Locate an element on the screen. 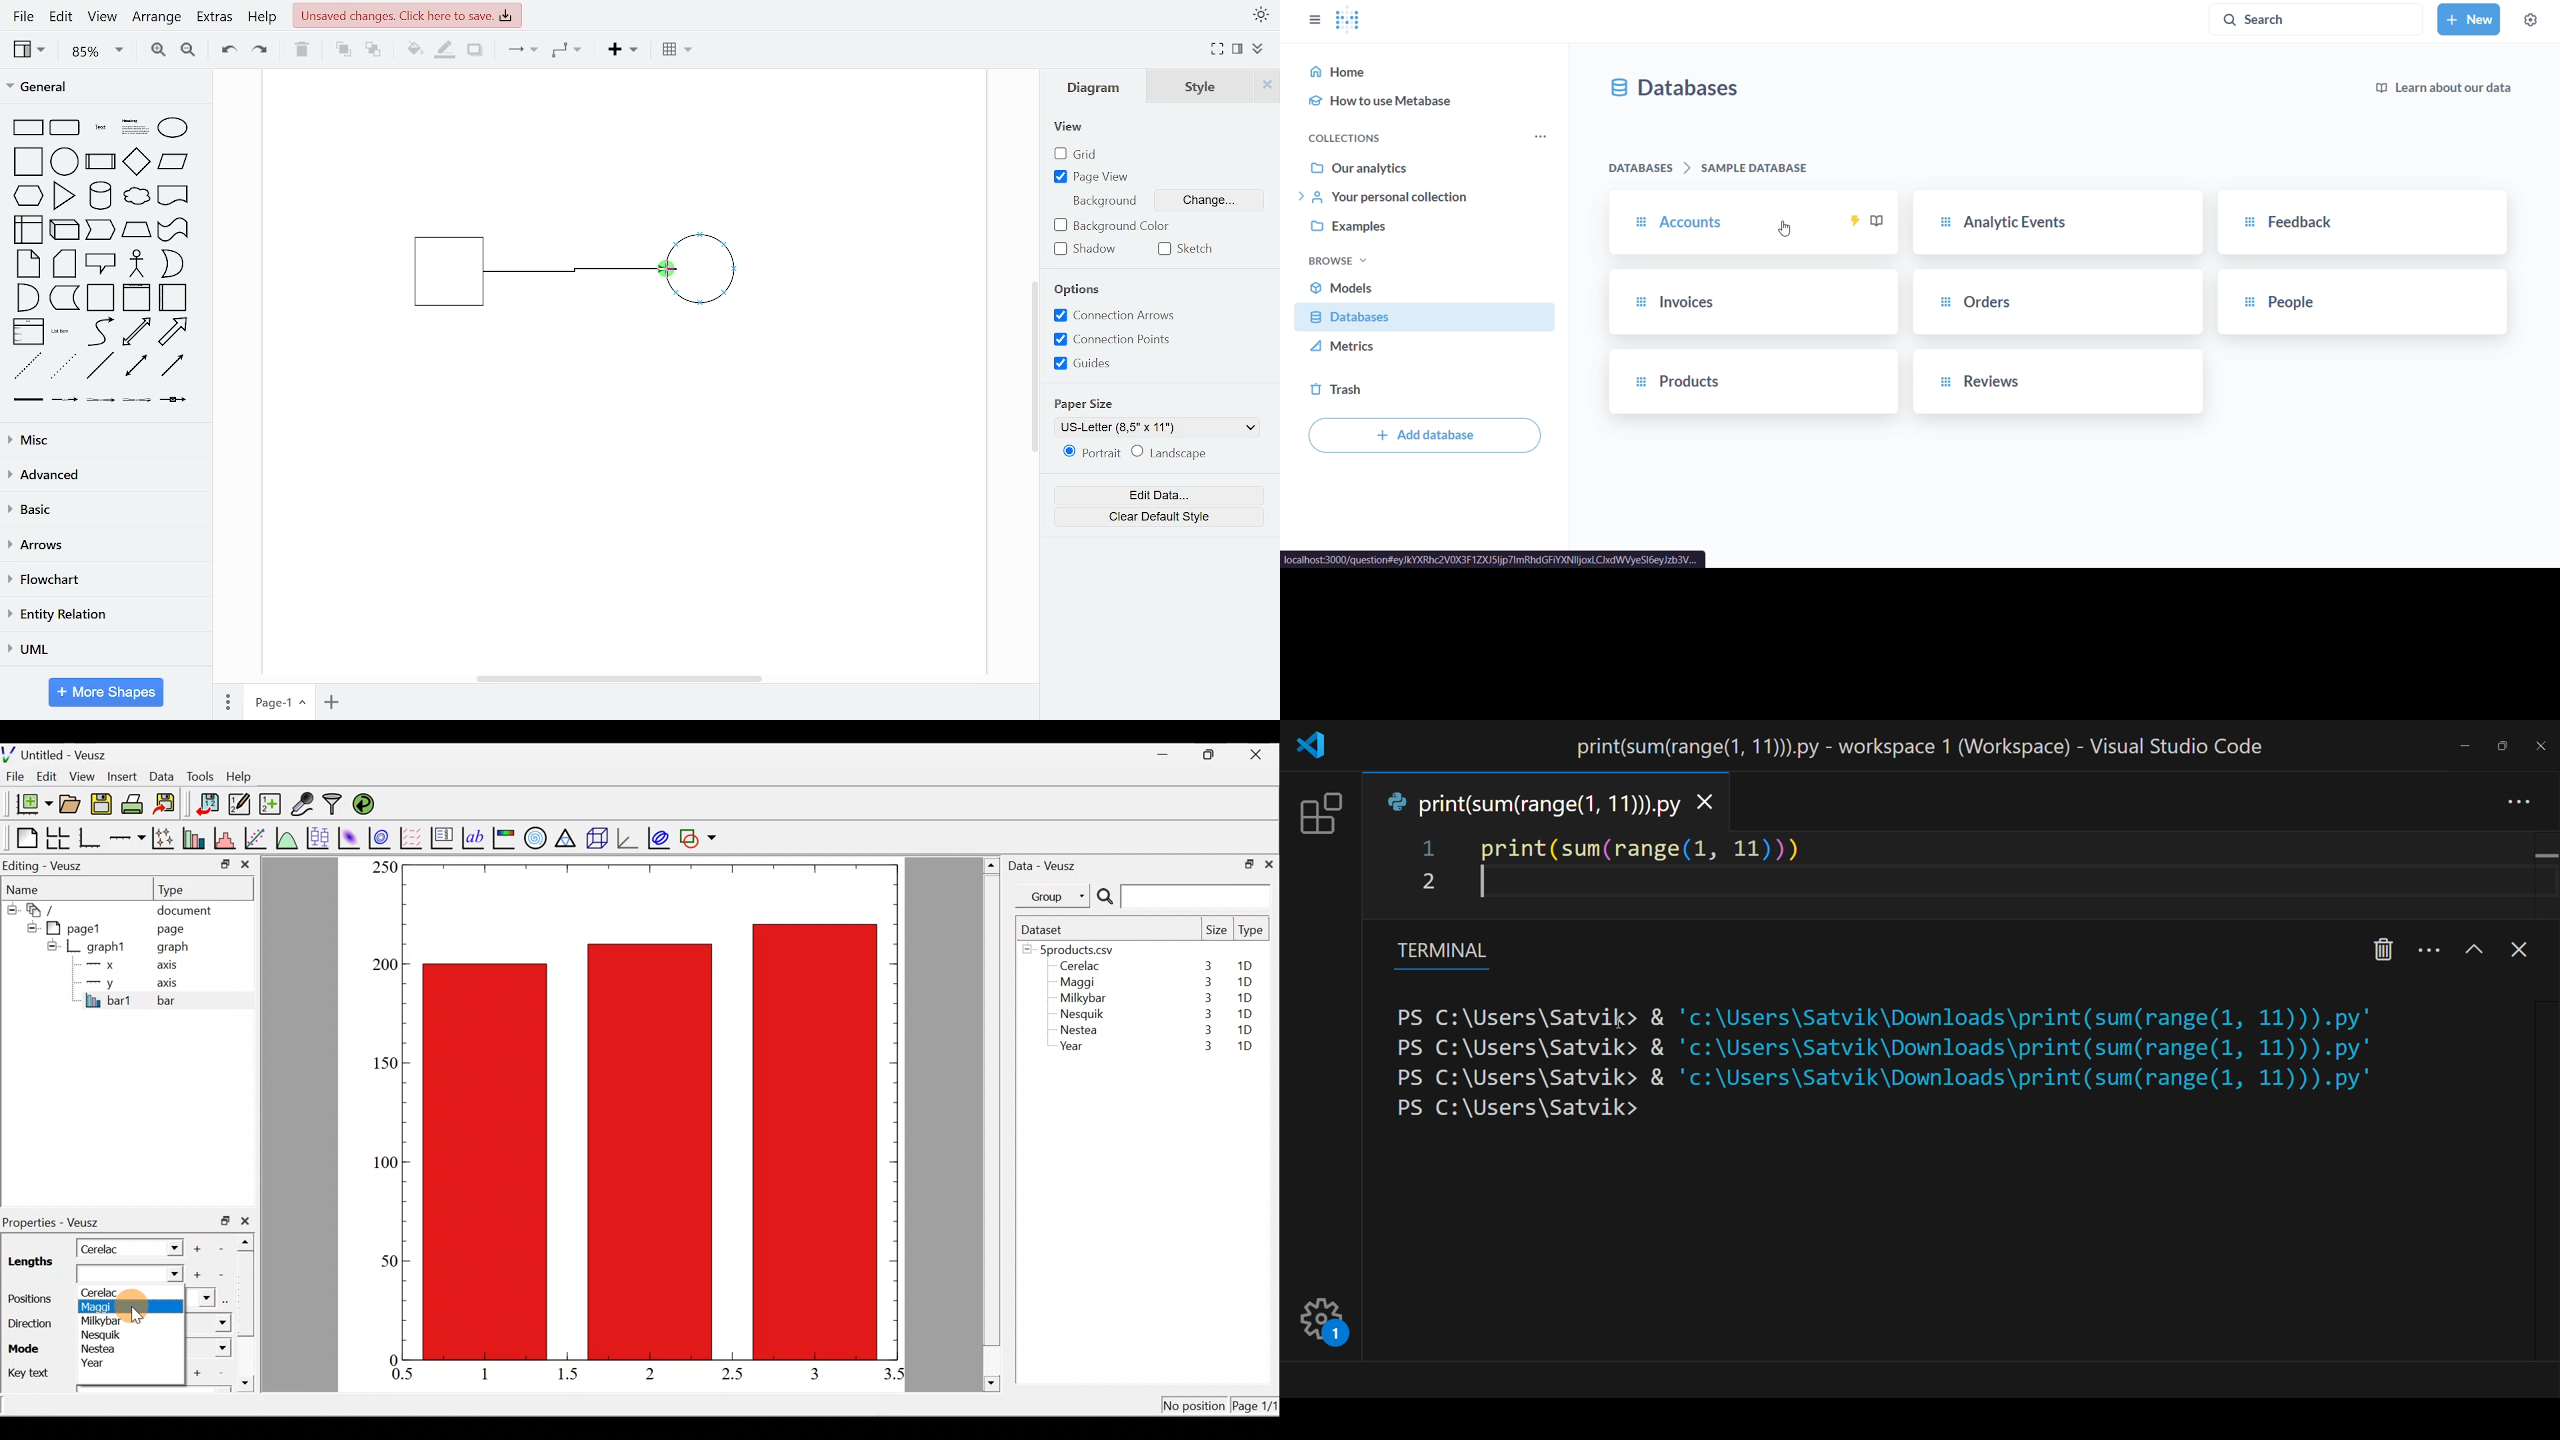 The height and width of the screenshot is (1456, 2576). line is located at coordinates (100, 366).